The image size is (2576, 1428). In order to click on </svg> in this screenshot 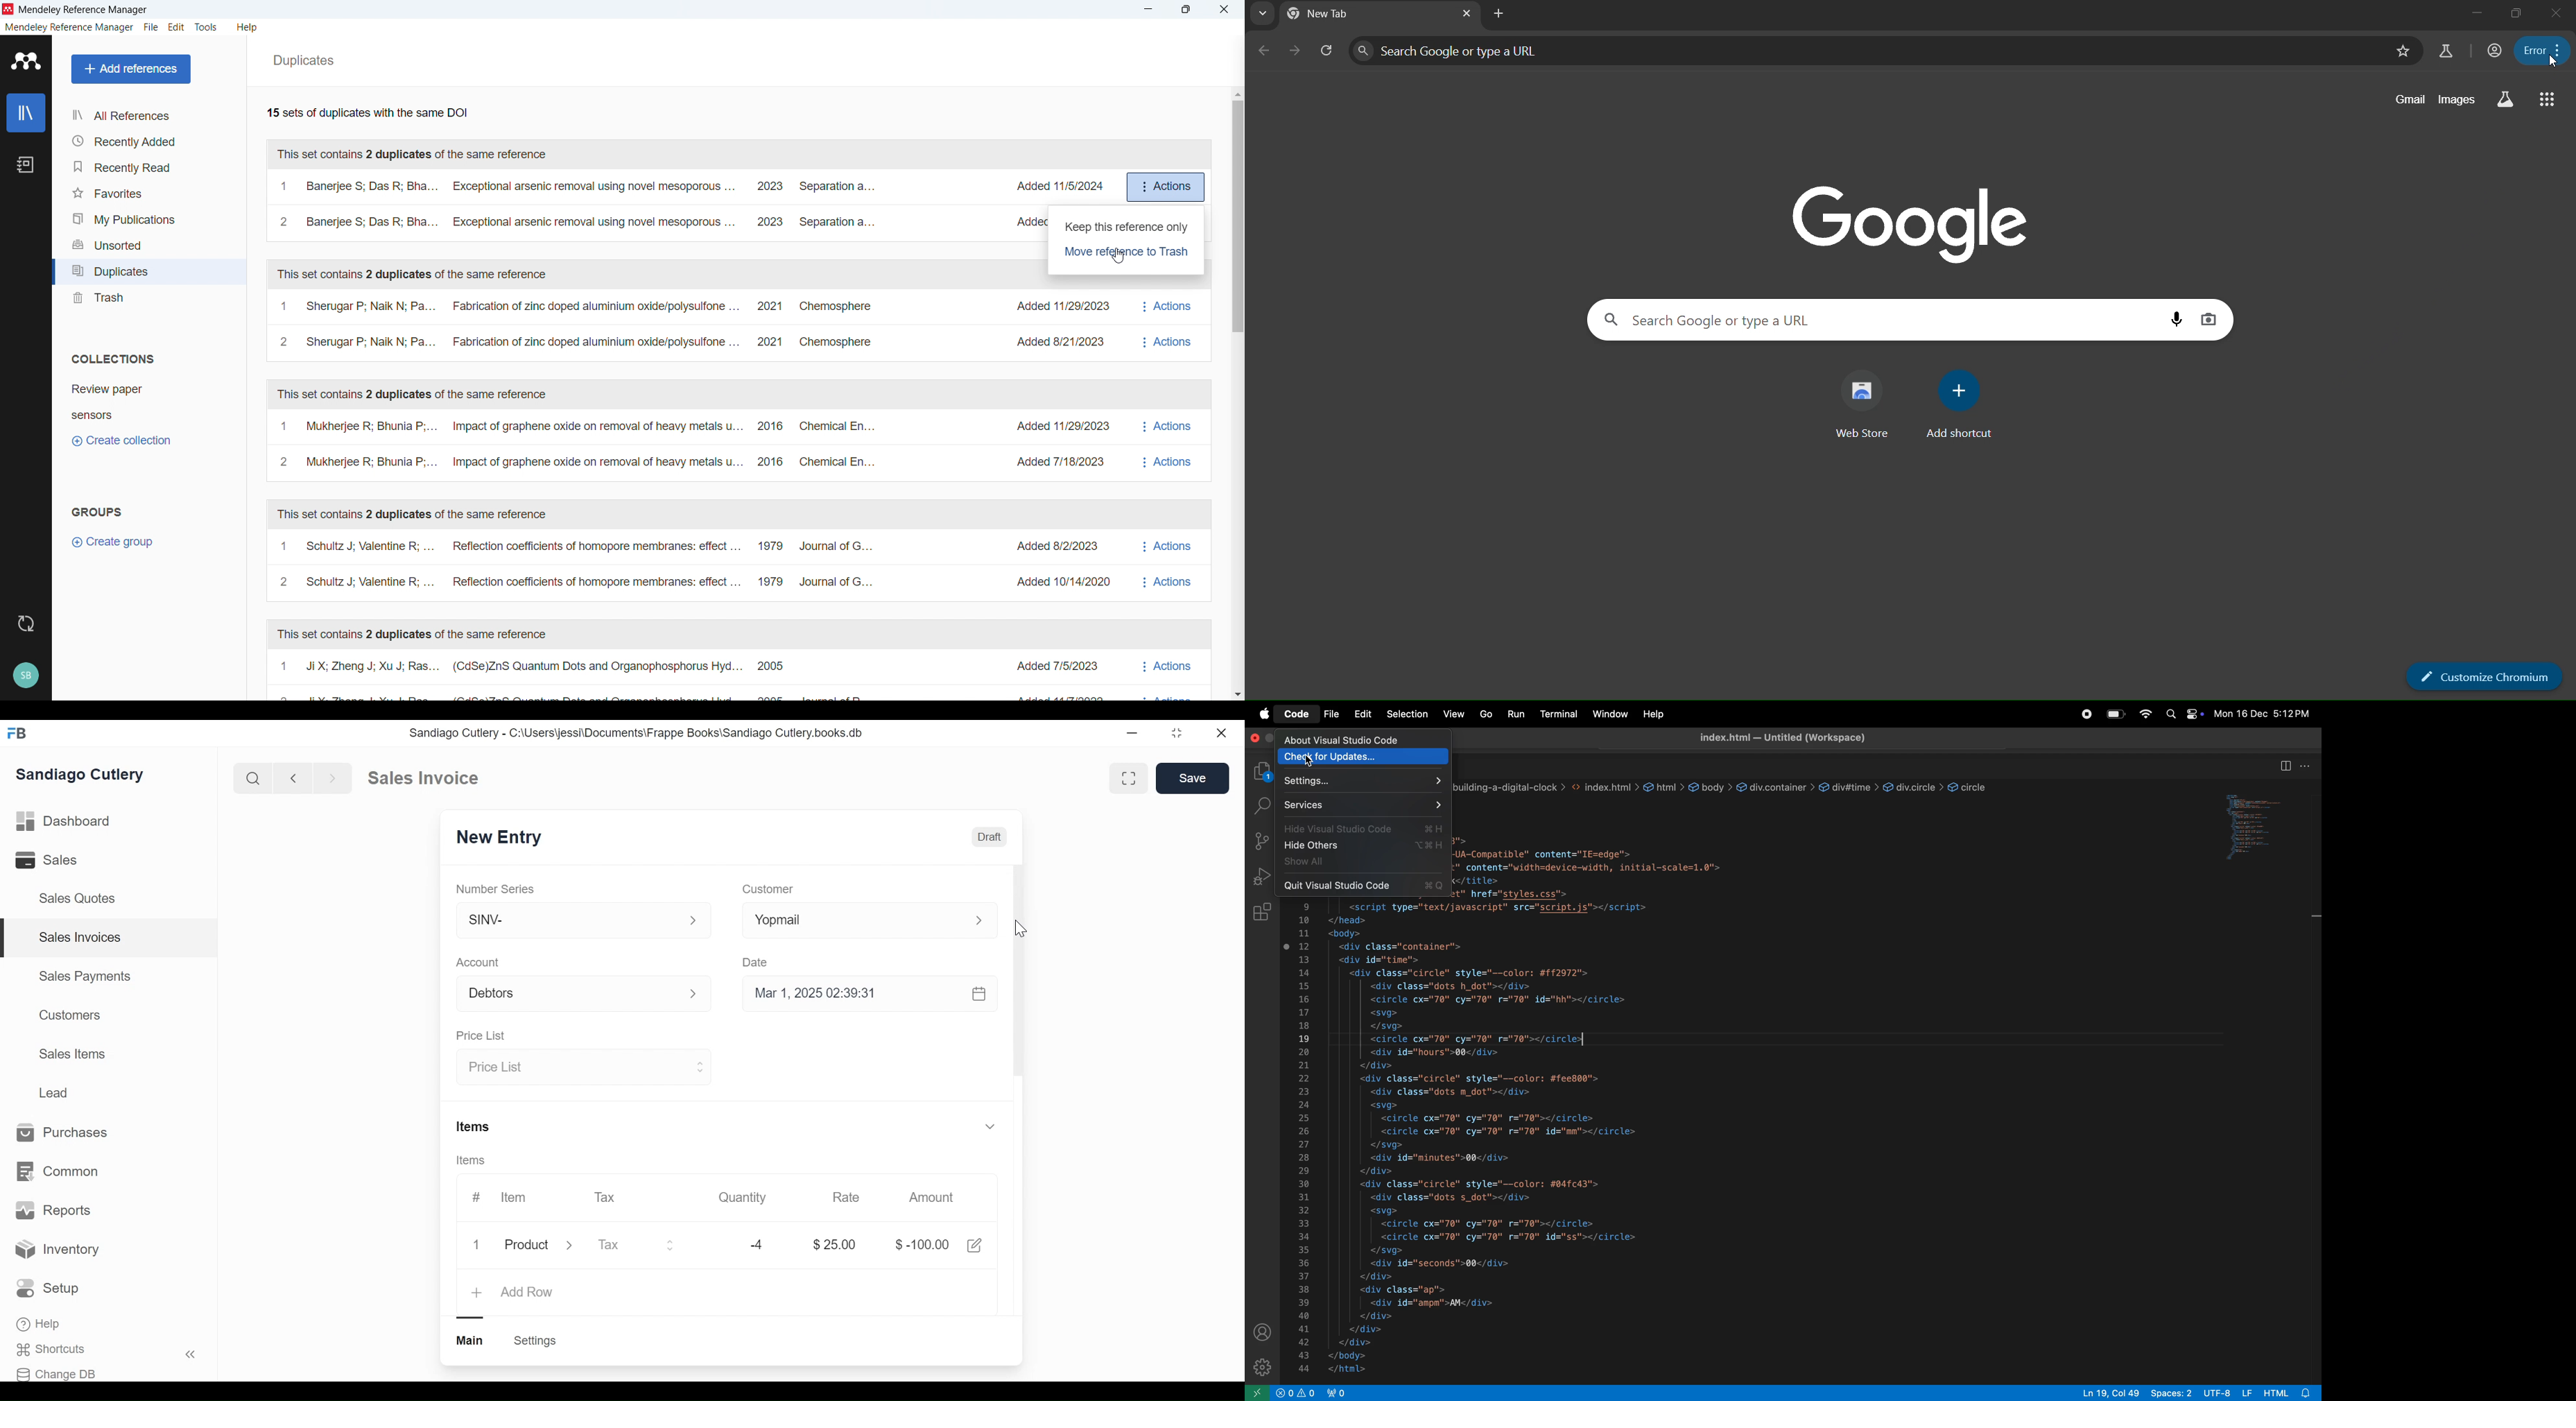, I will do `click(1388, 1145)`.